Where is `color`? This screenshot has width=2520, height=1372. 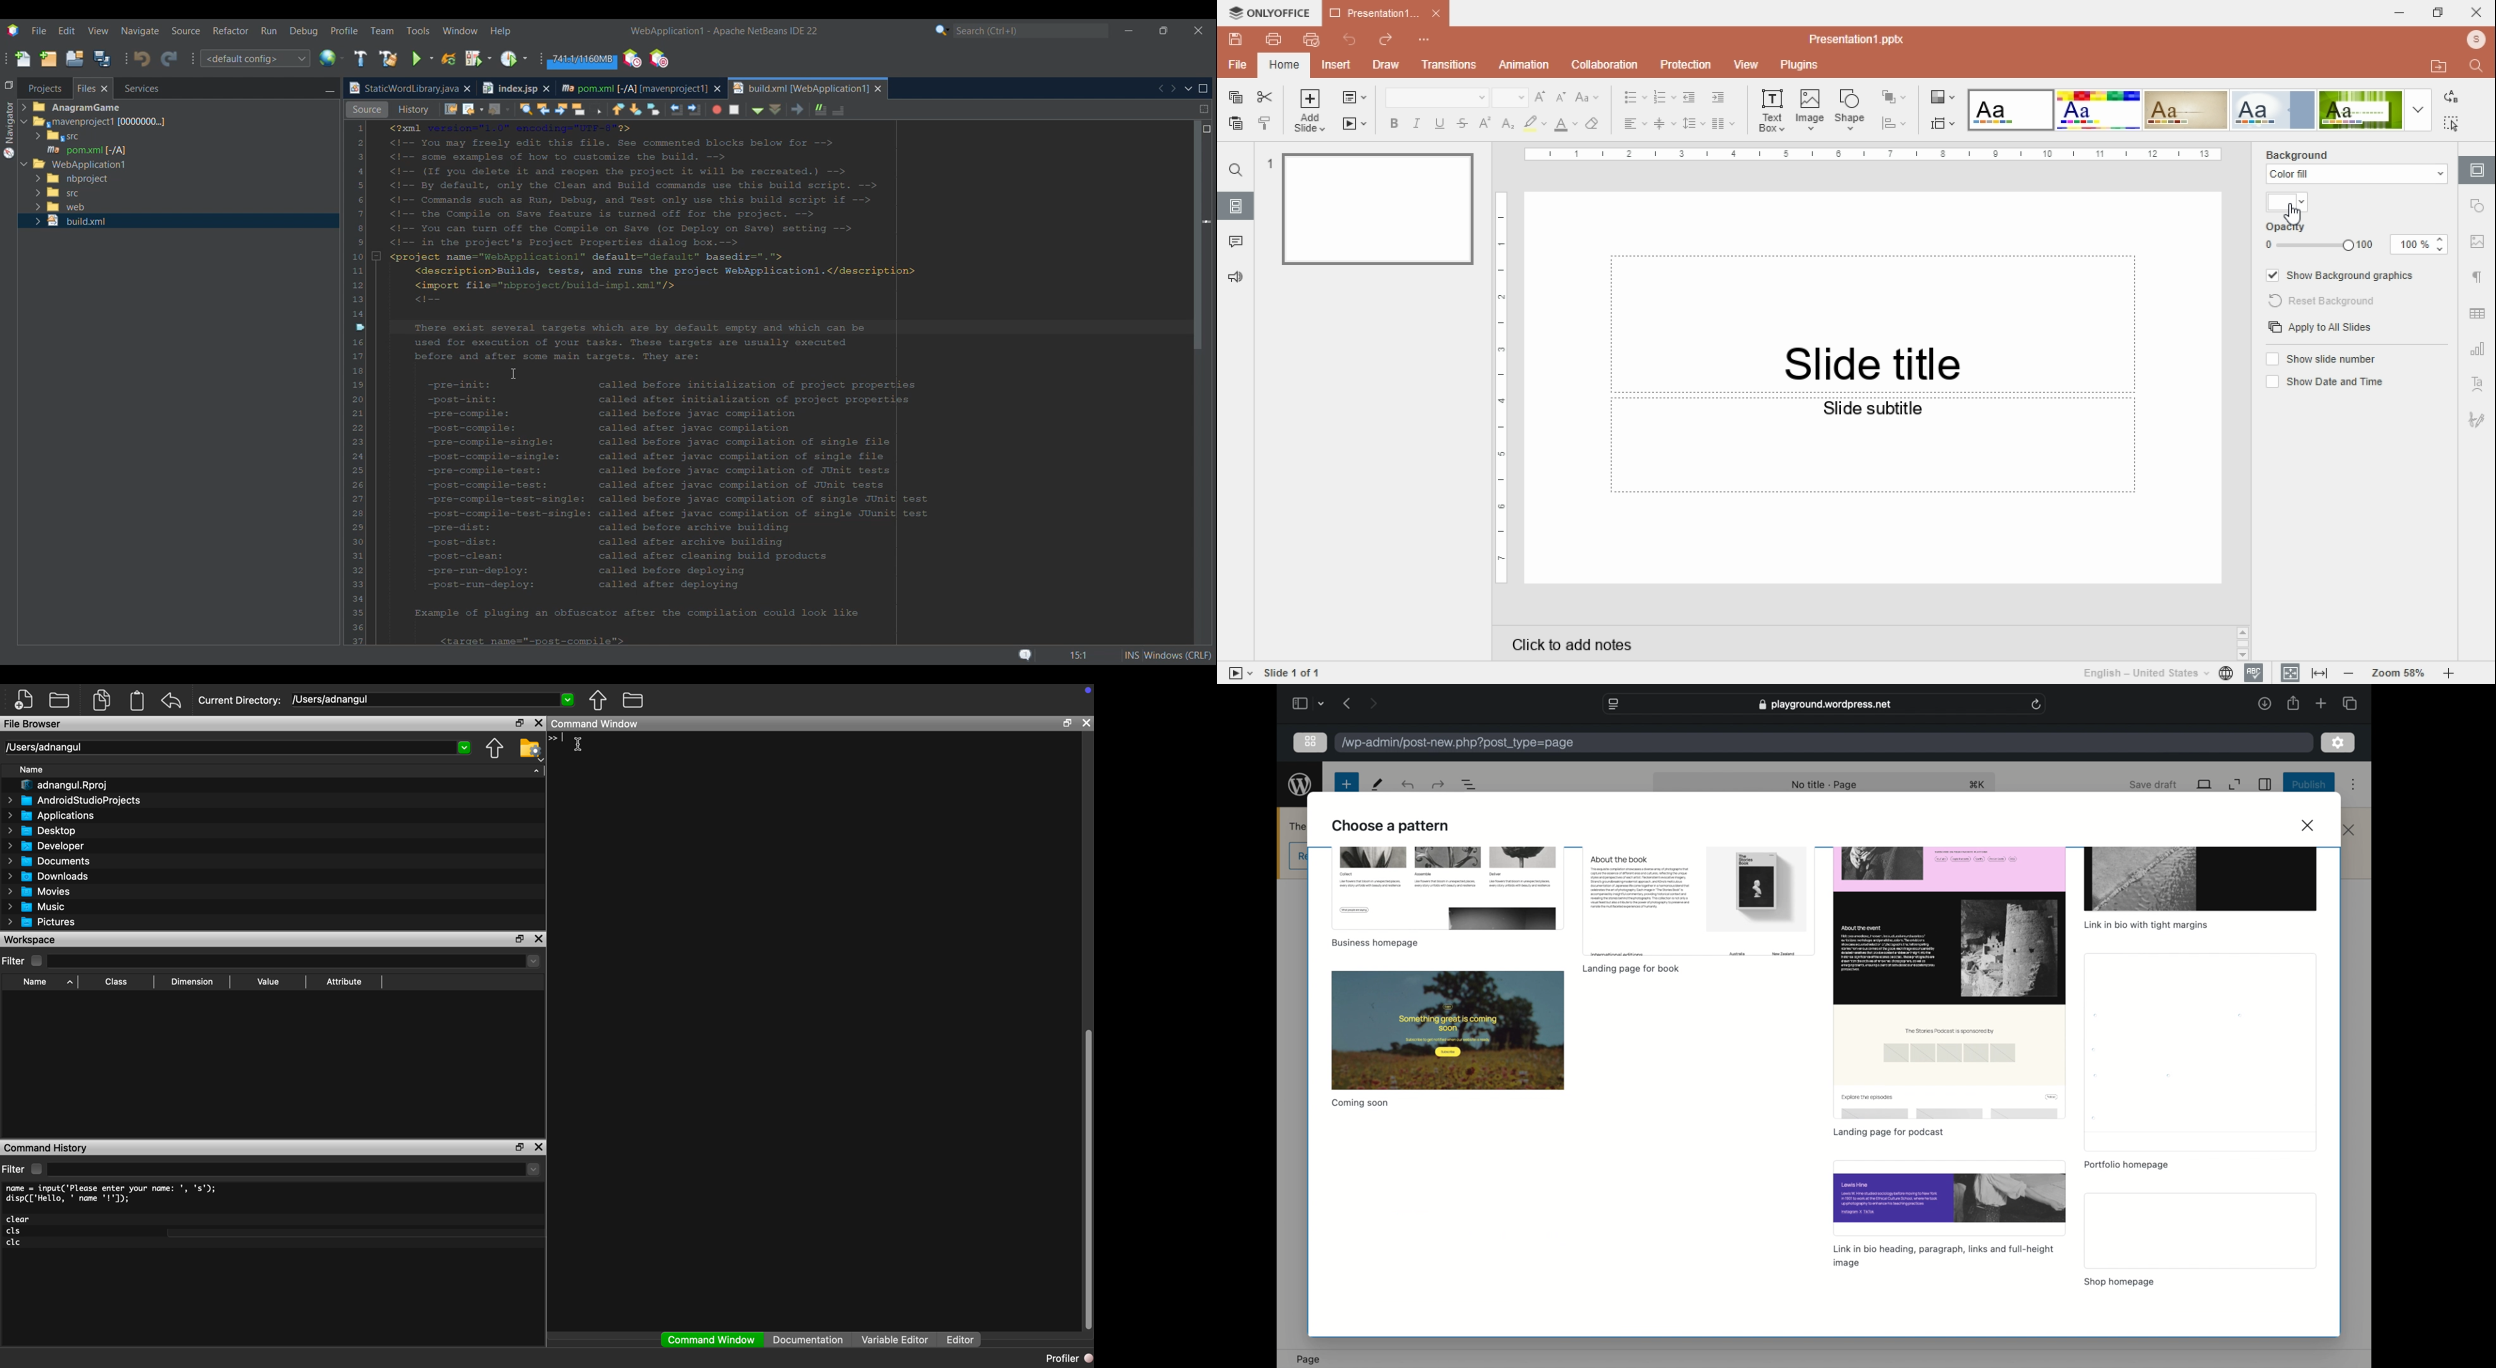
color is located at coordinates (2288, 202).